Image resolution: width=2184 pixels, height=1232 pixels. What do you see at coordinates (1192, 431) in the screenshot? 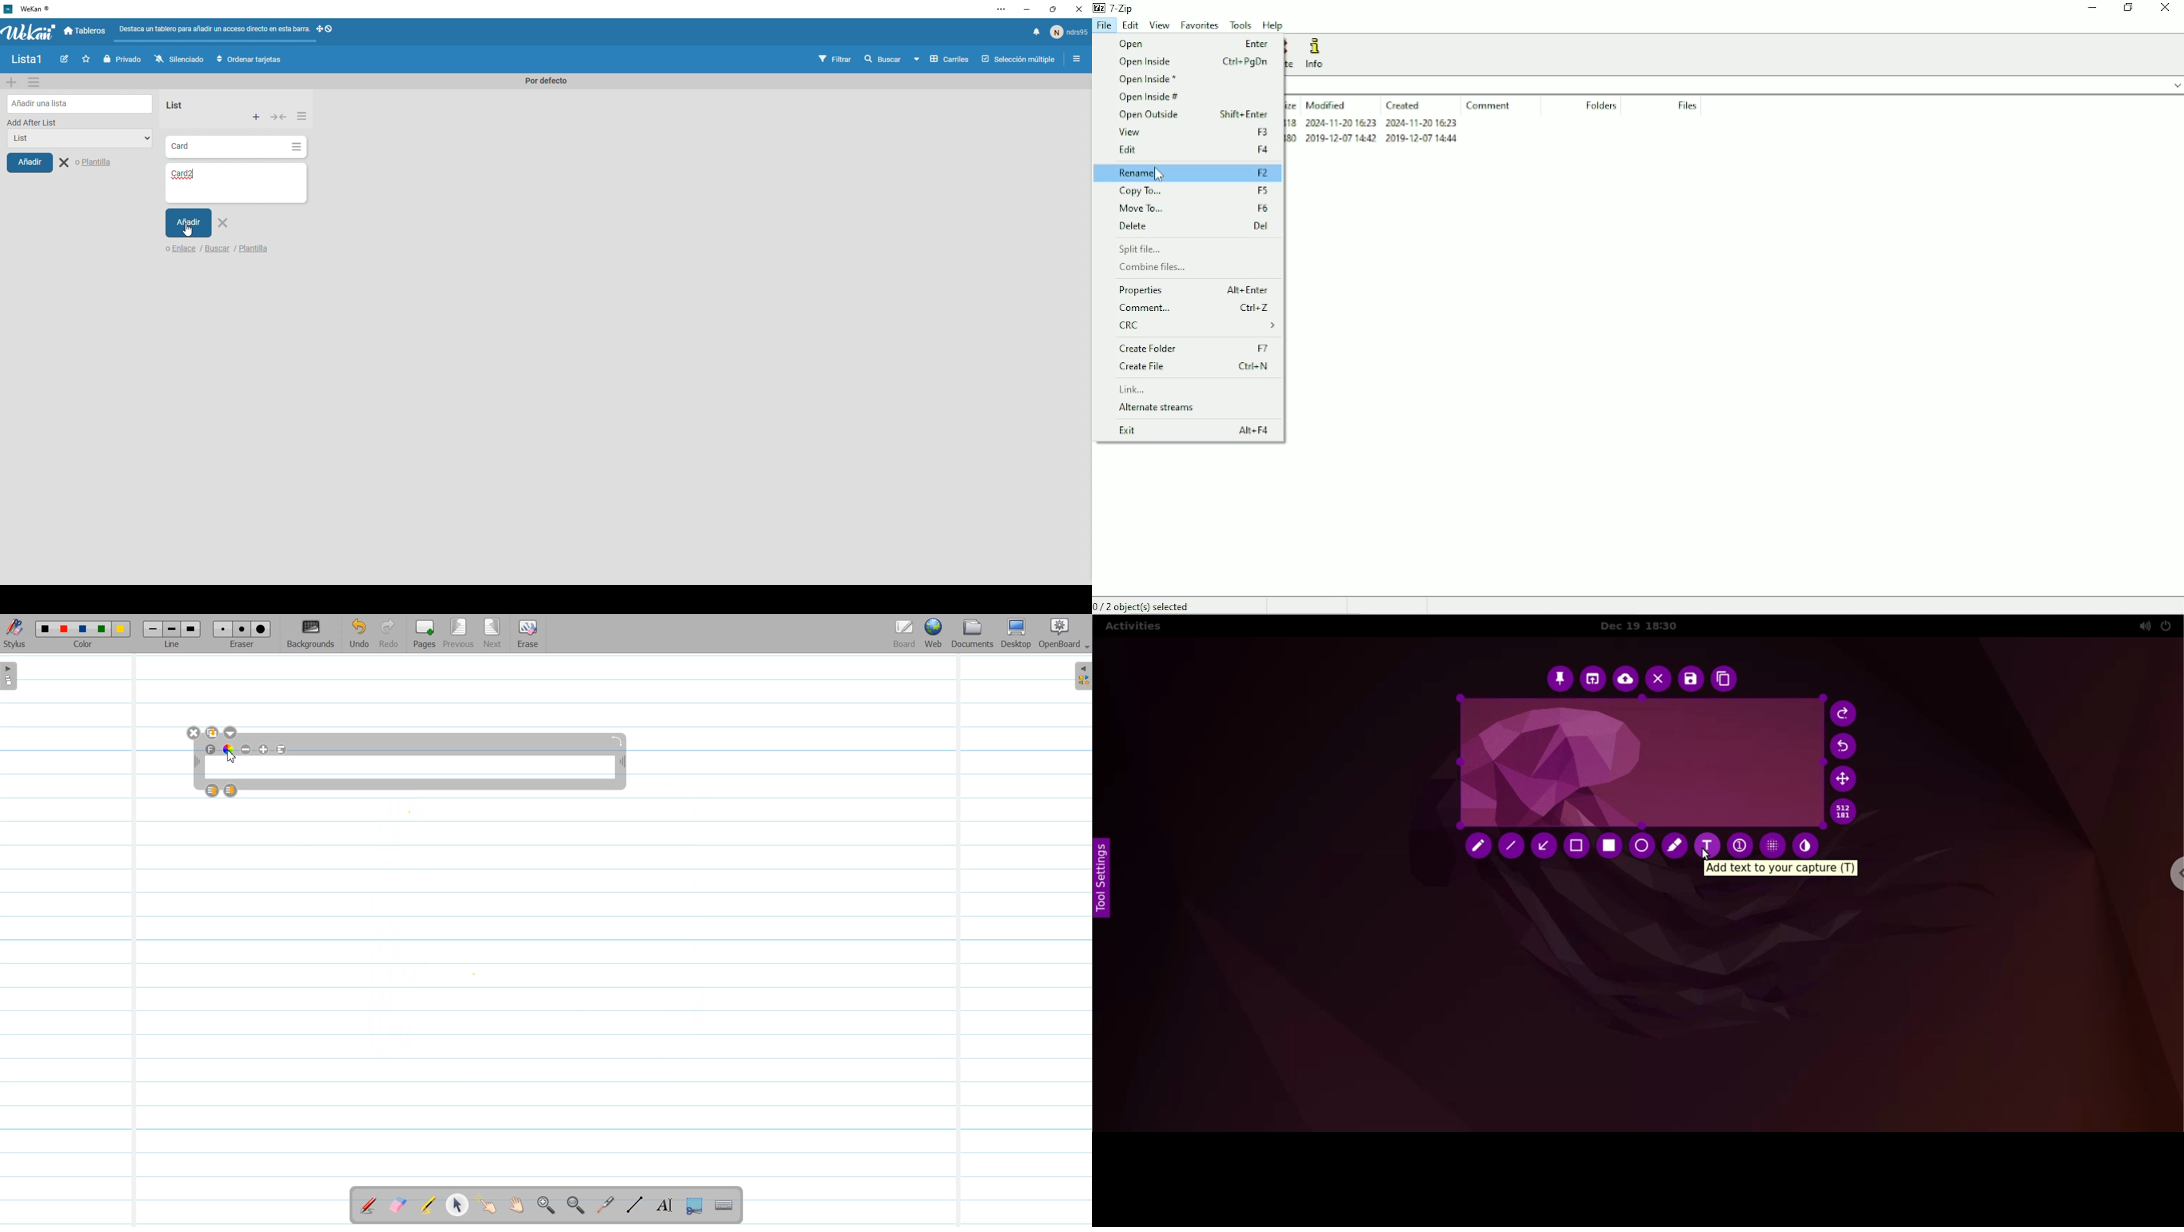
I see `Exit` at bounding box center [1192, 431].